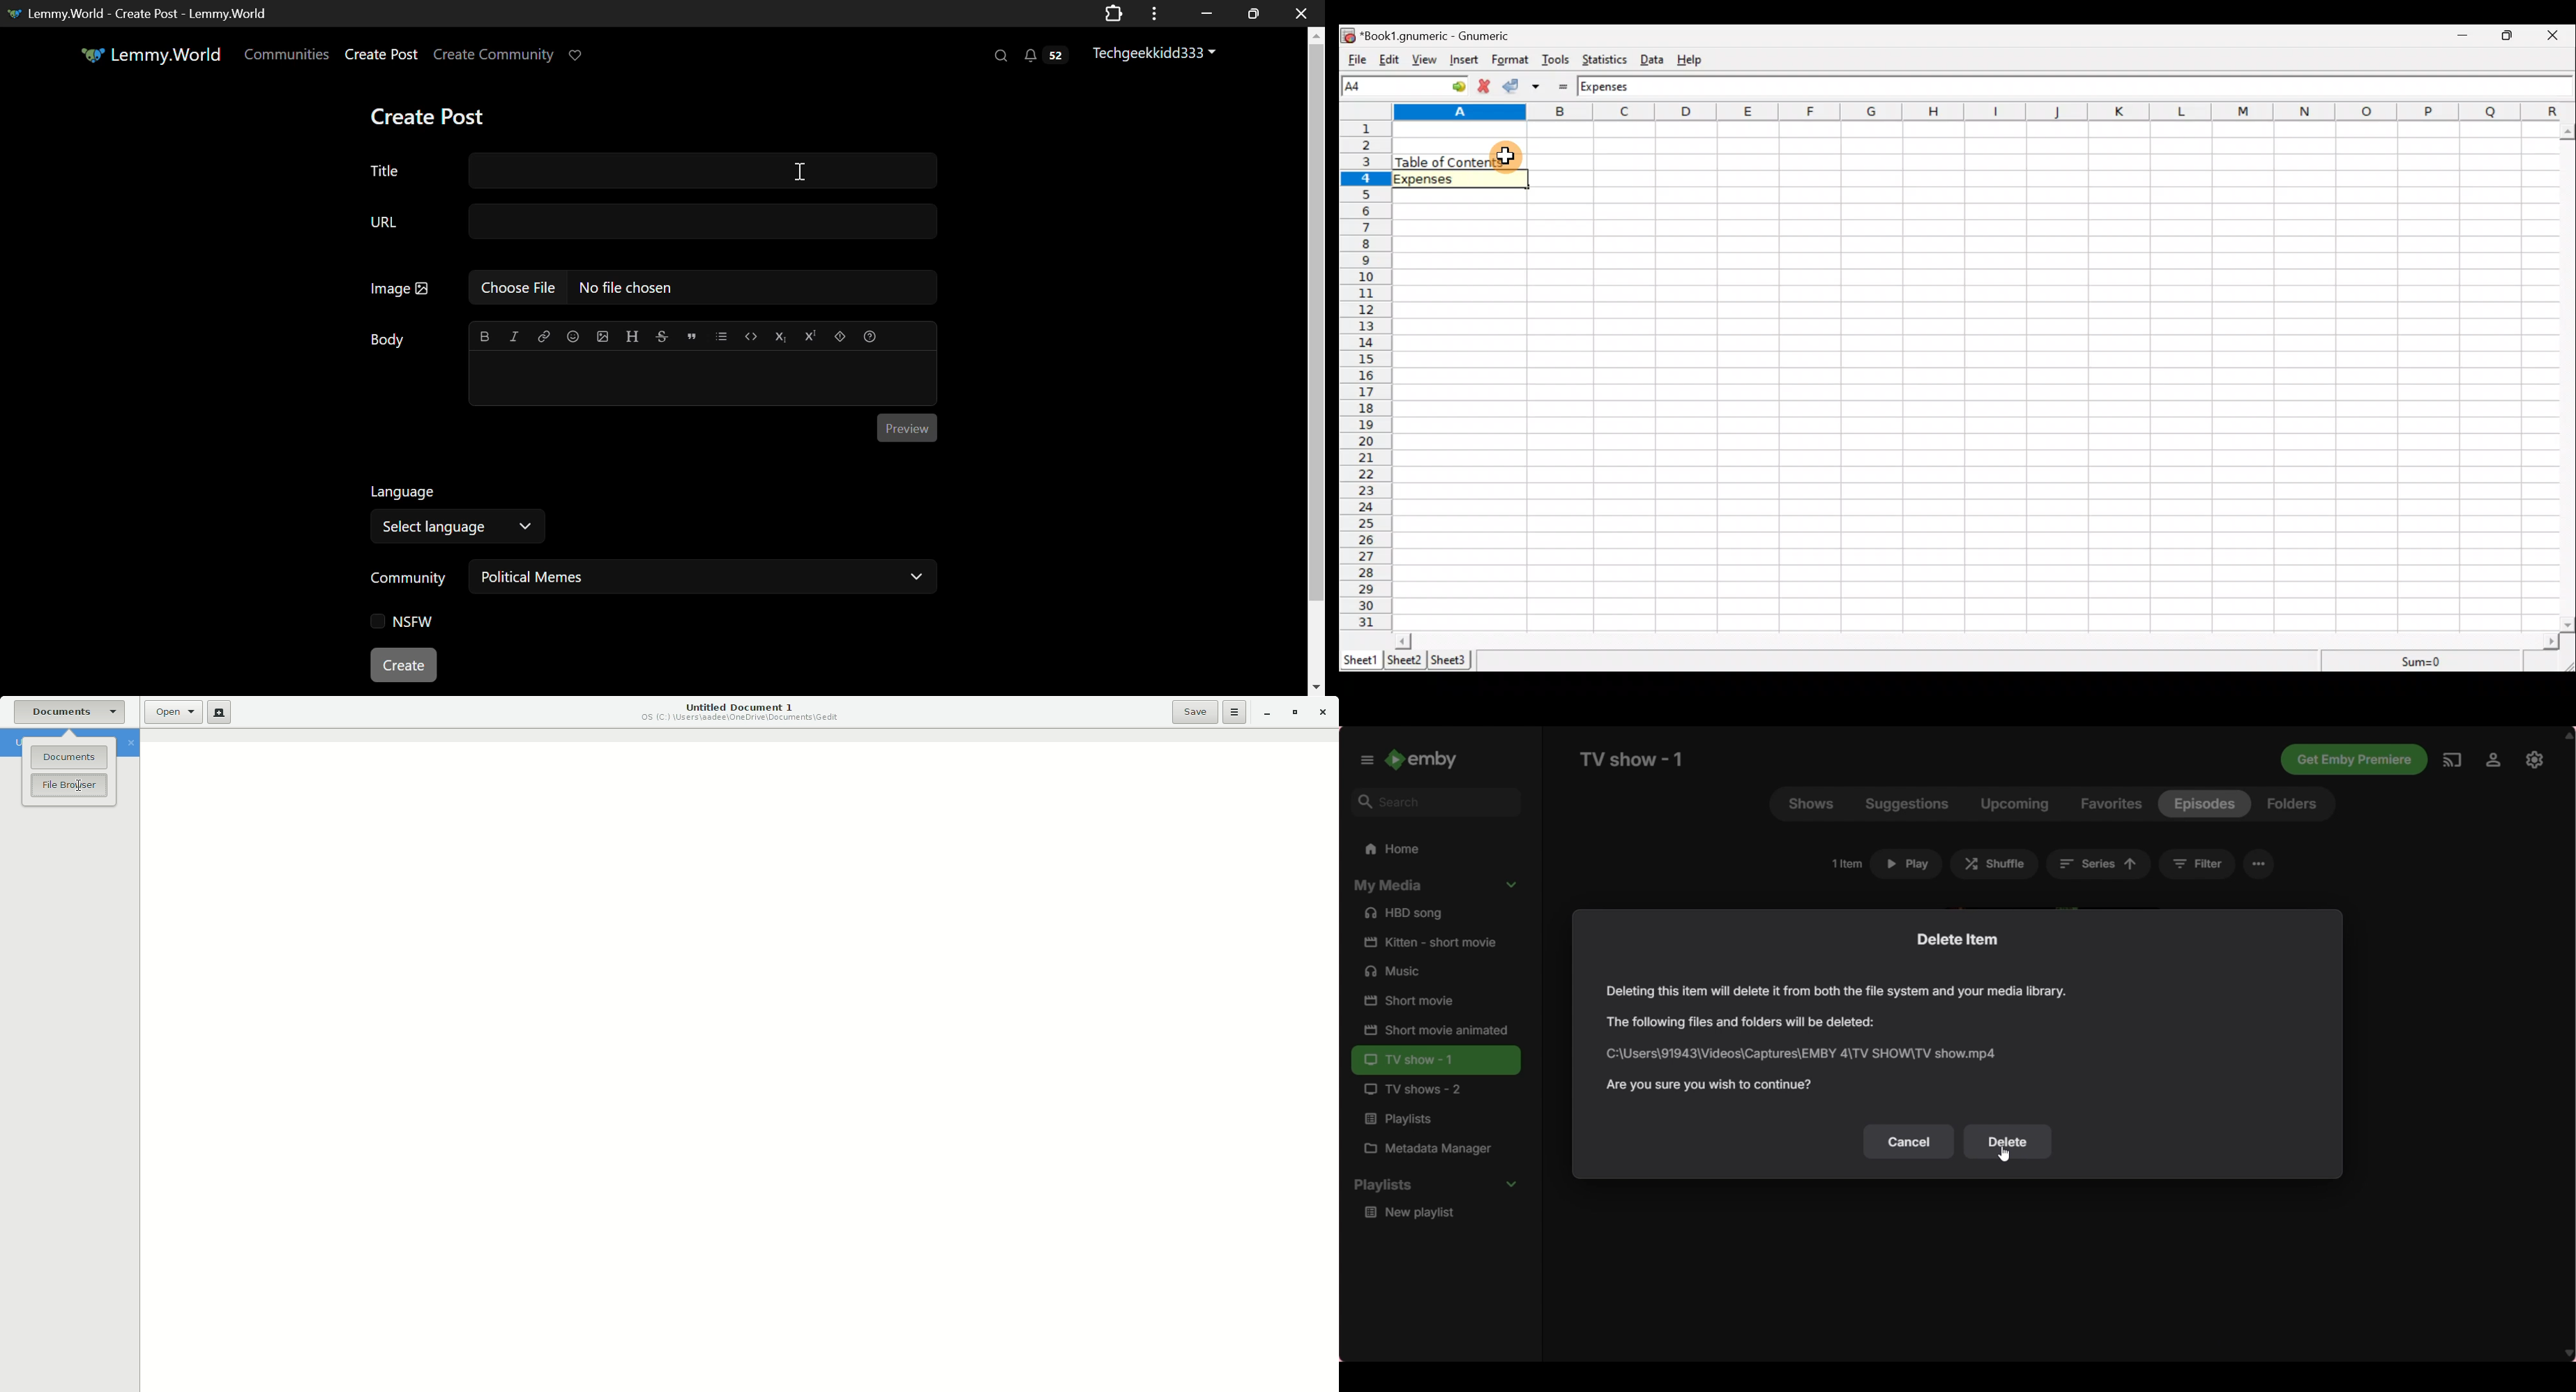 This screenshot has height=1400, width=2576. I want to click on Save selection, so click(2007, 1142).